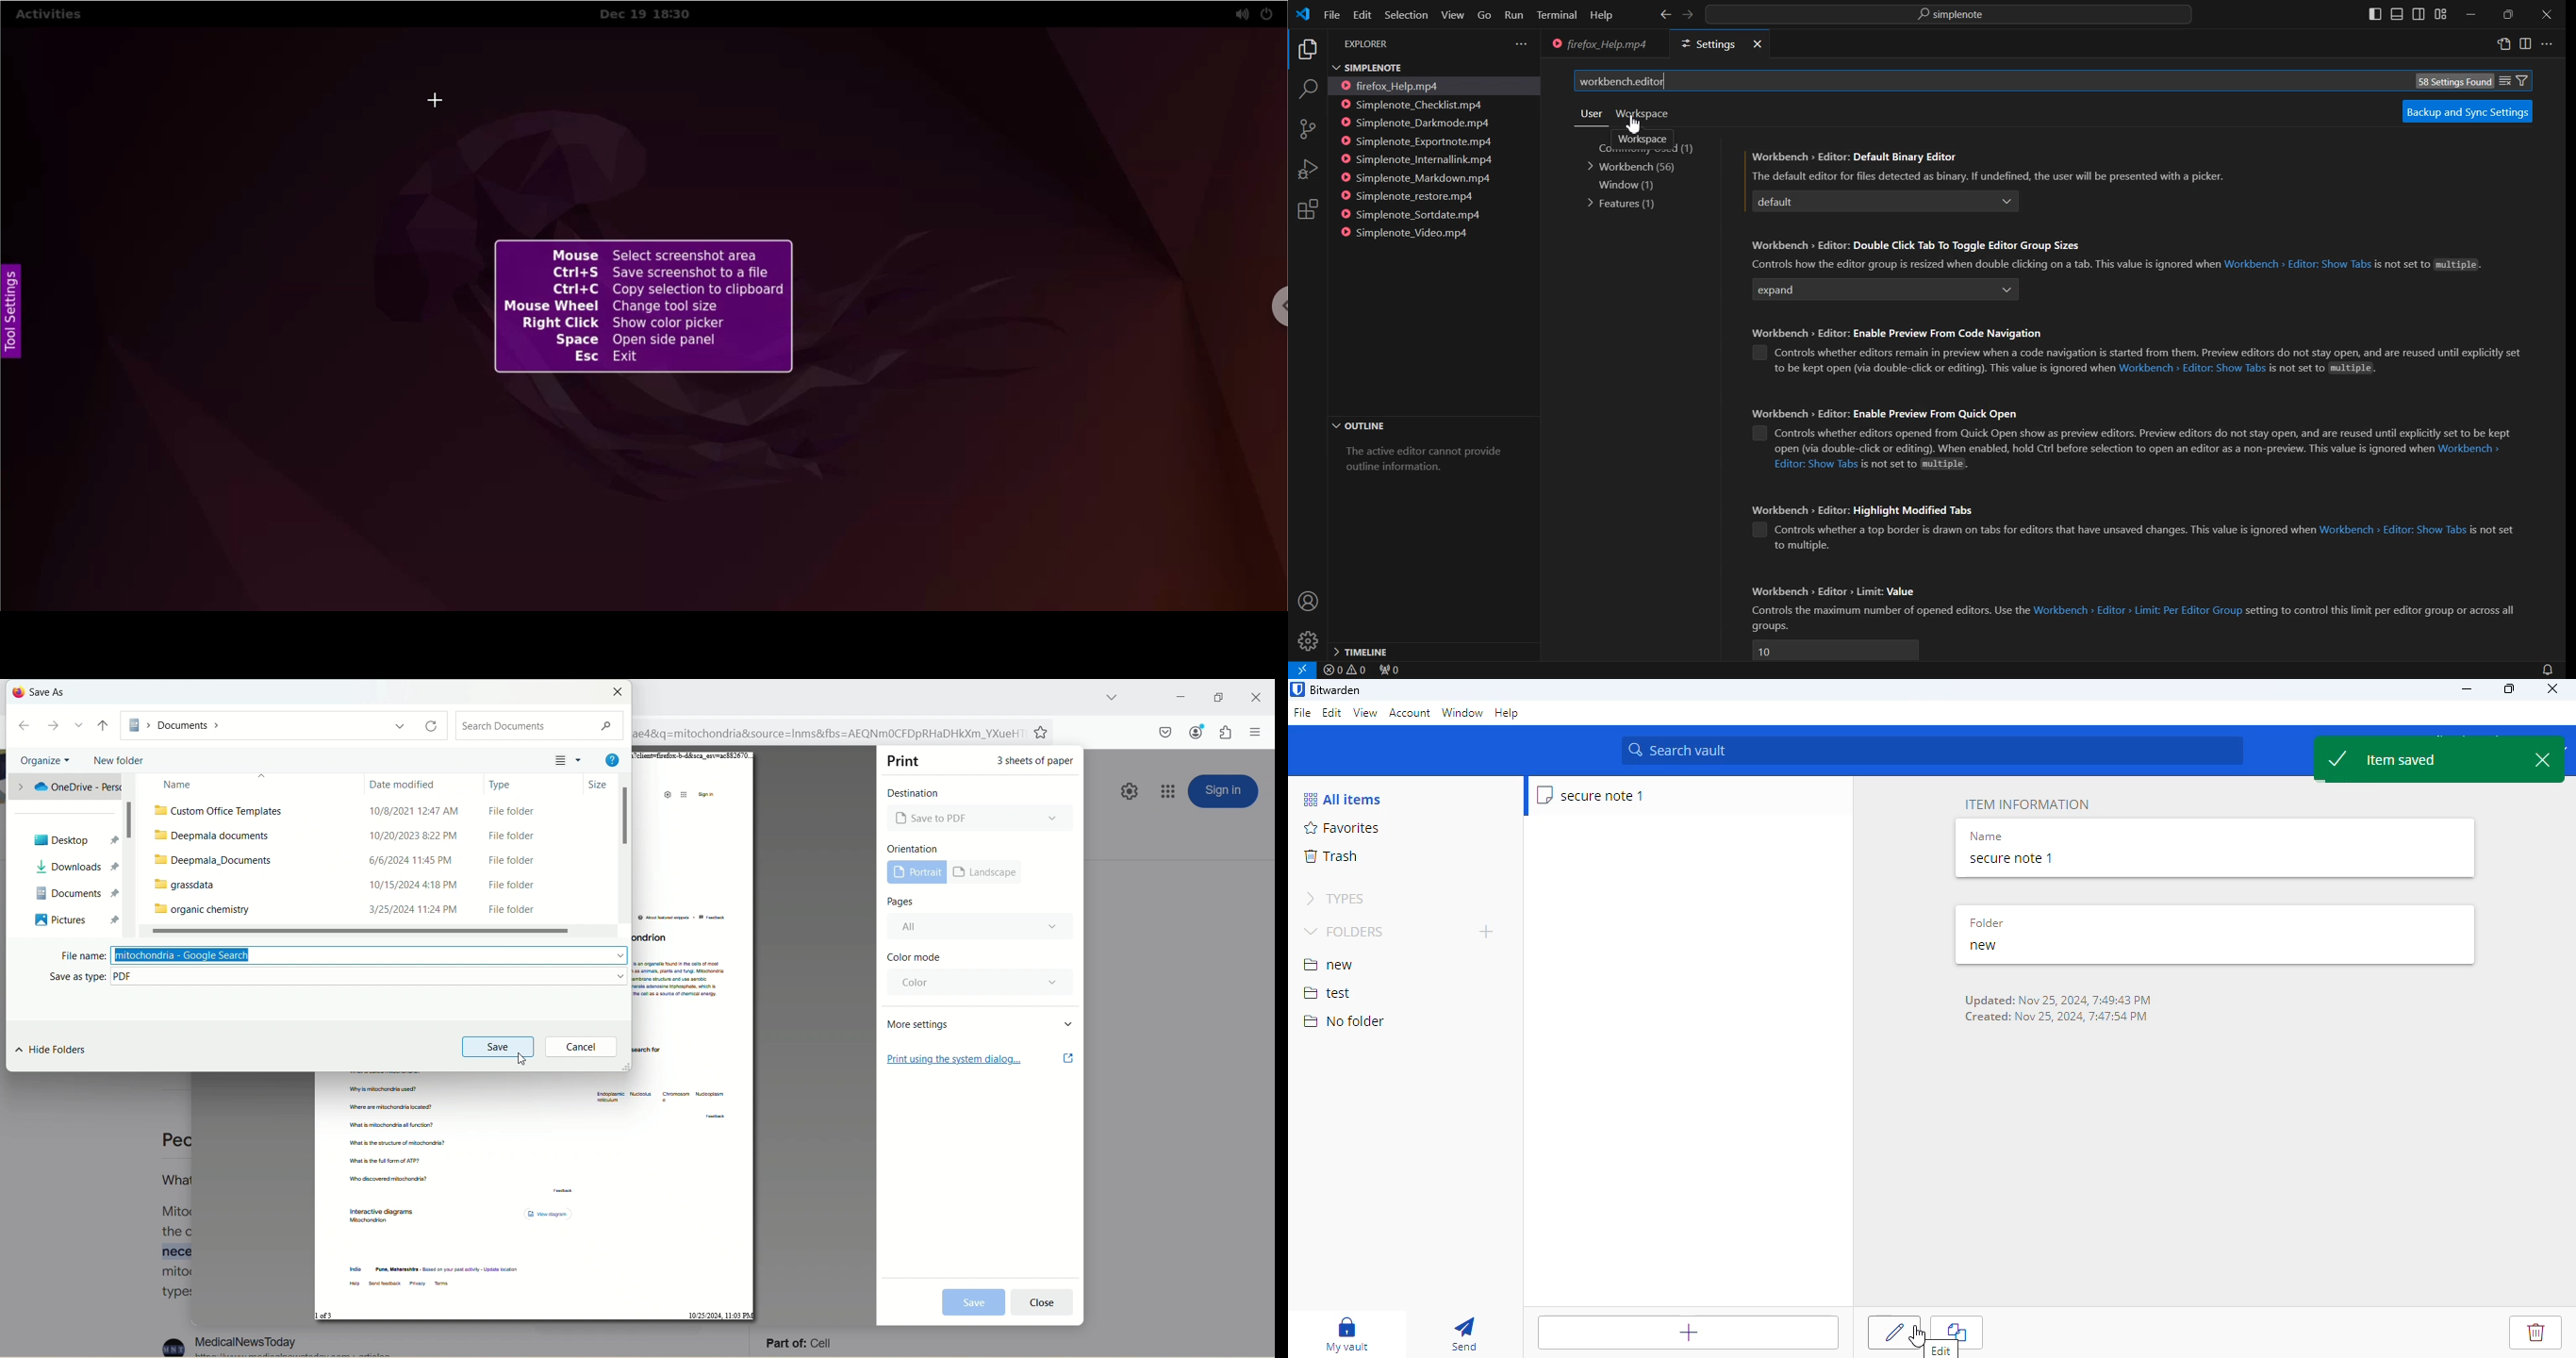 The width and height of the screenshot is (2576, 1372). Describe the element at coordinates (829, 733) in the screenshot. I see `ae4&q=mitochondria&source=Inms&fbs=AEQNmMOCFDpRHaDHkXm_YXueH` at that location.